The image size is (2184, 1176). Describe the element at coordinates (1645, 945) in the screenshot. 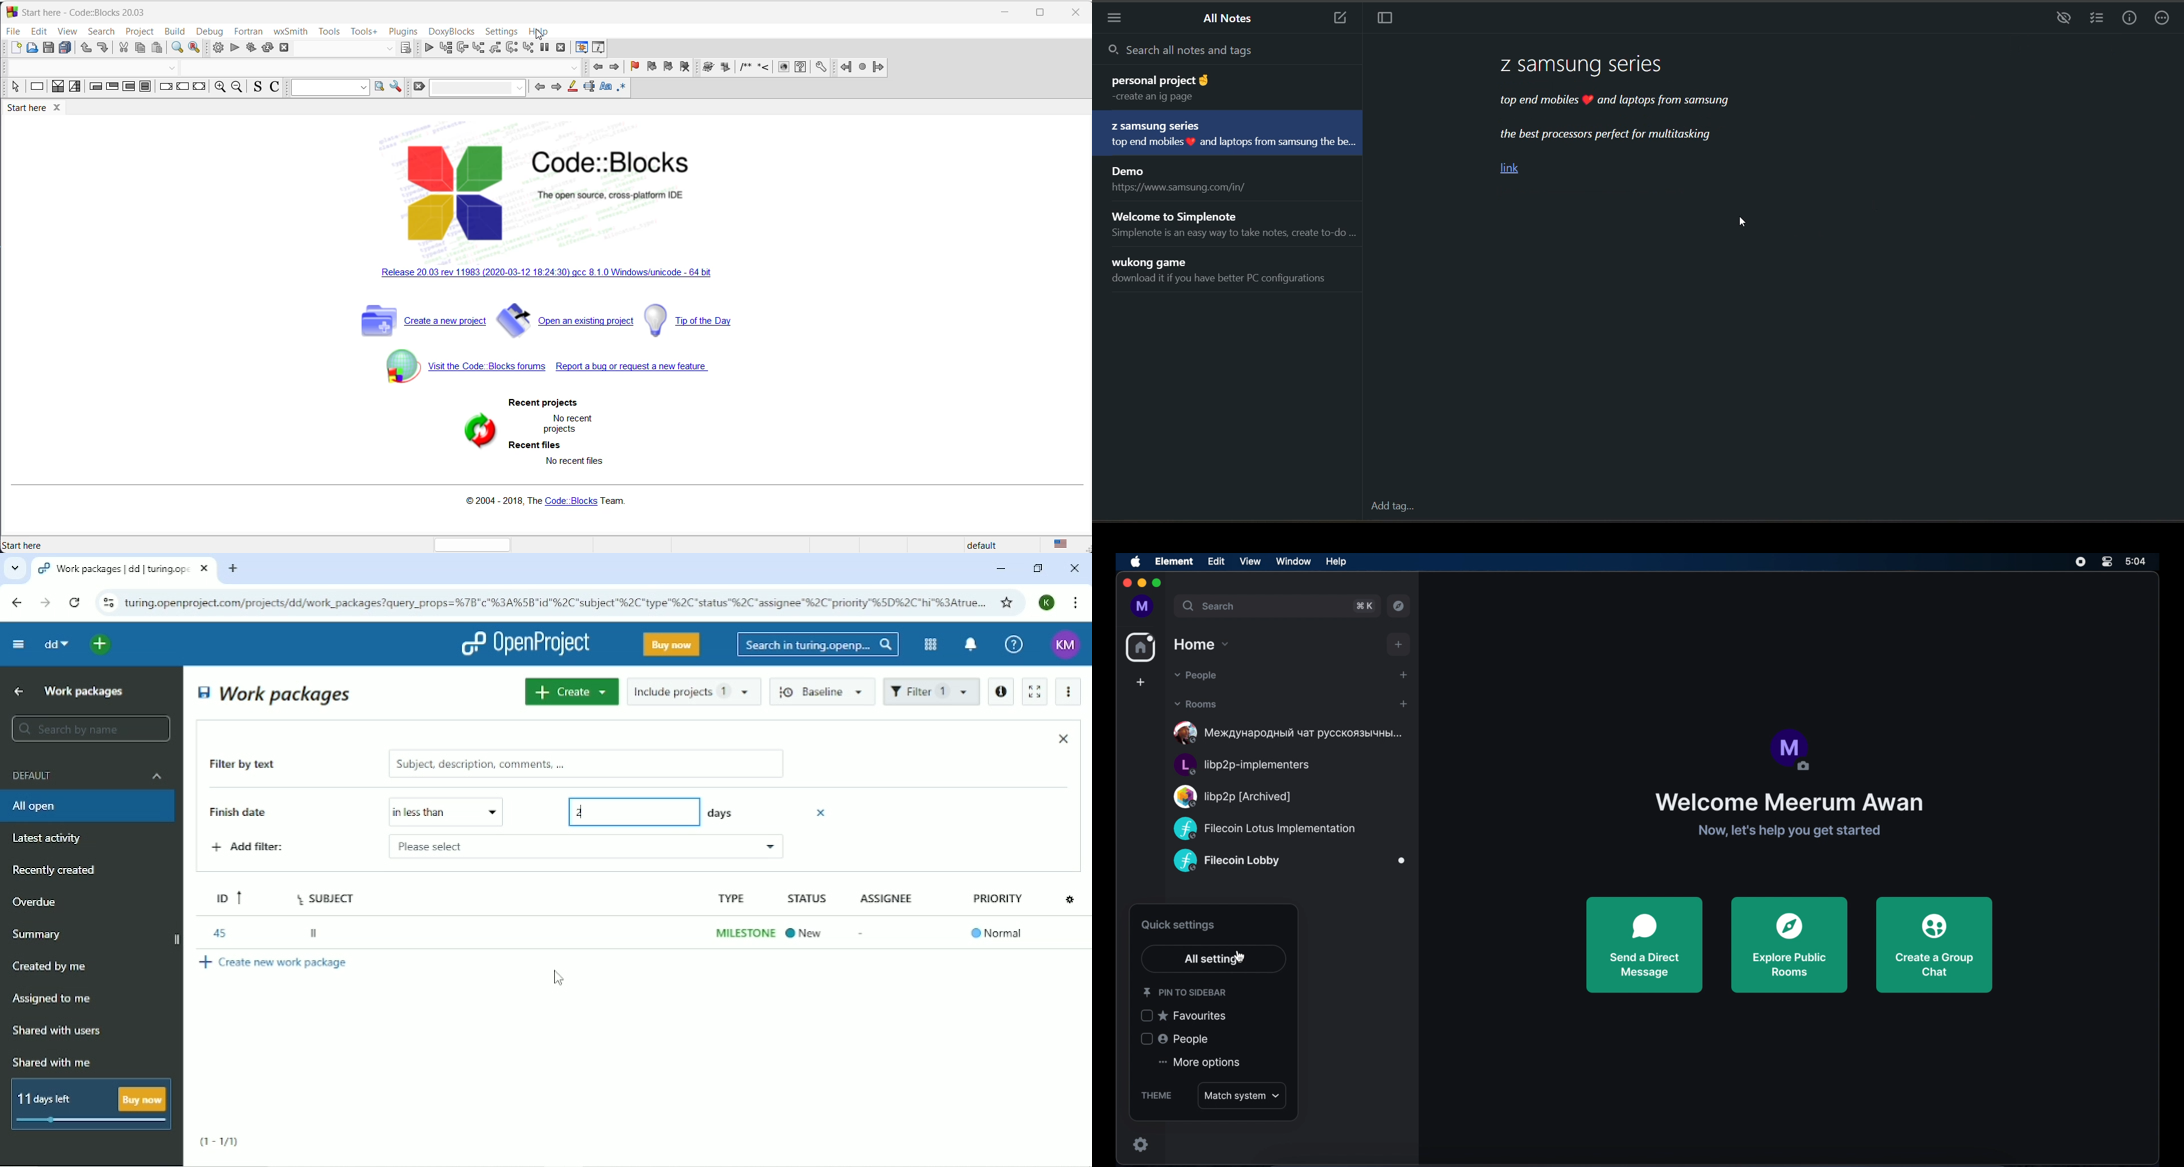

I see `send a direct message` at that location.